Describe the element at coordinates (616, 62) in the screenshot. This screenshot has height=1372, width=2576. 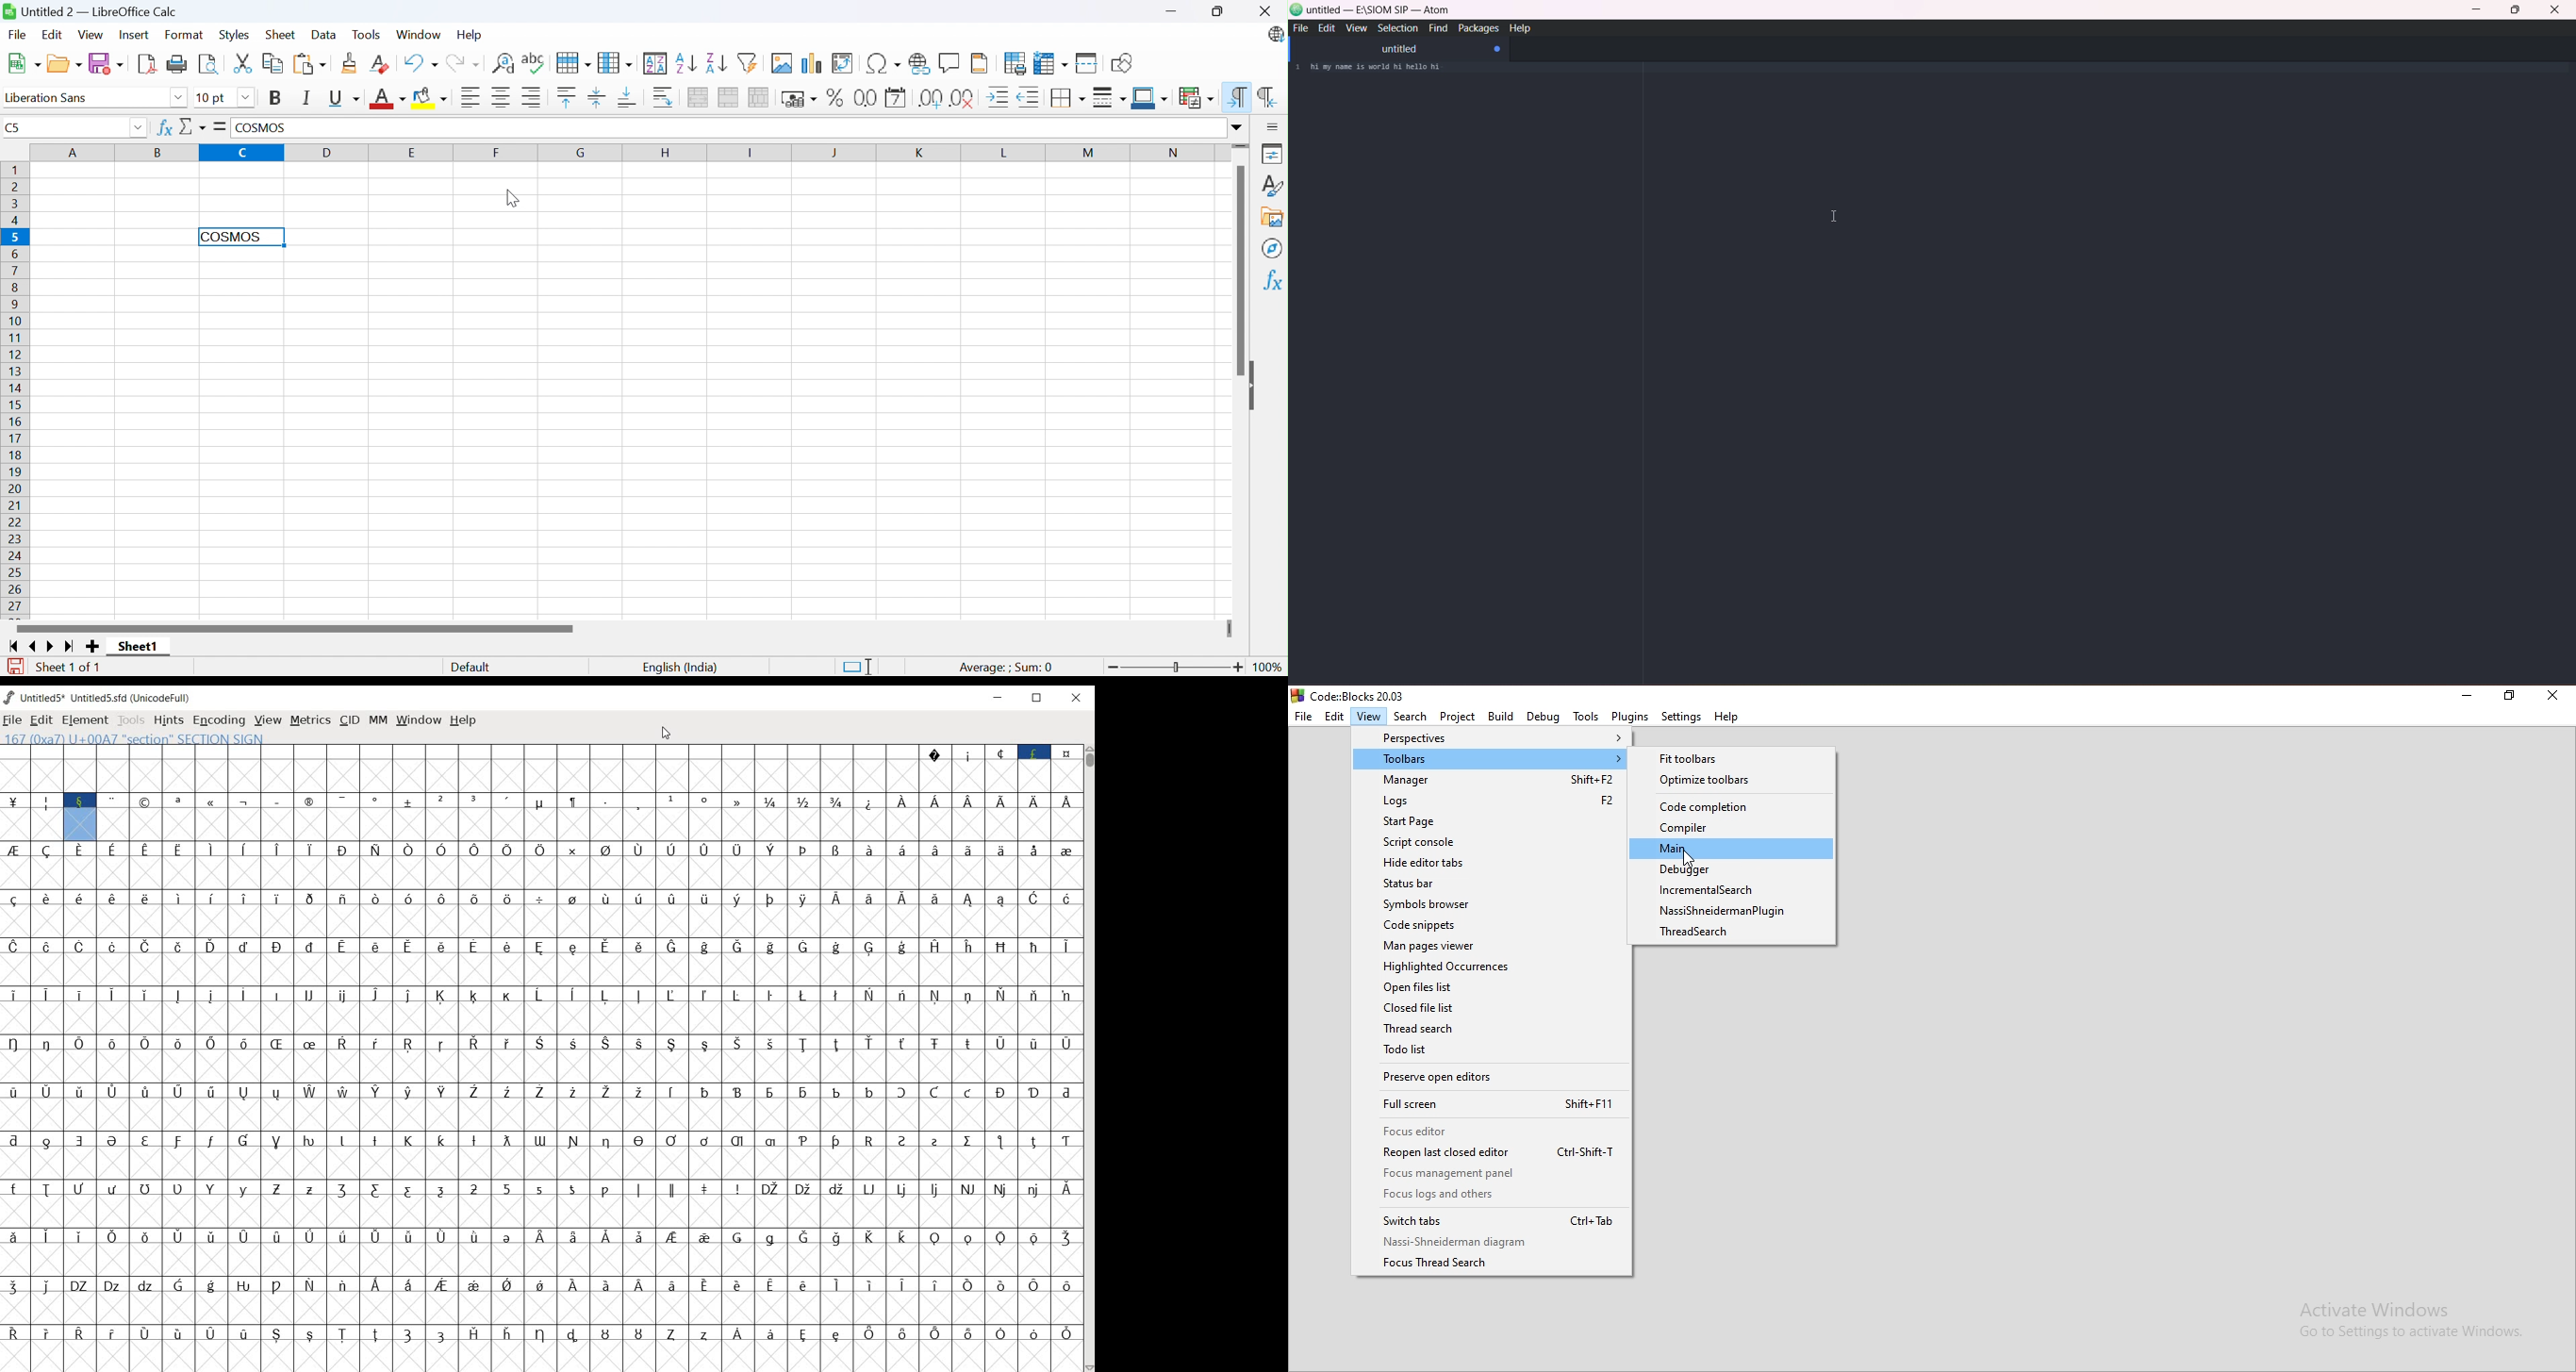
I see `Column` at that location.